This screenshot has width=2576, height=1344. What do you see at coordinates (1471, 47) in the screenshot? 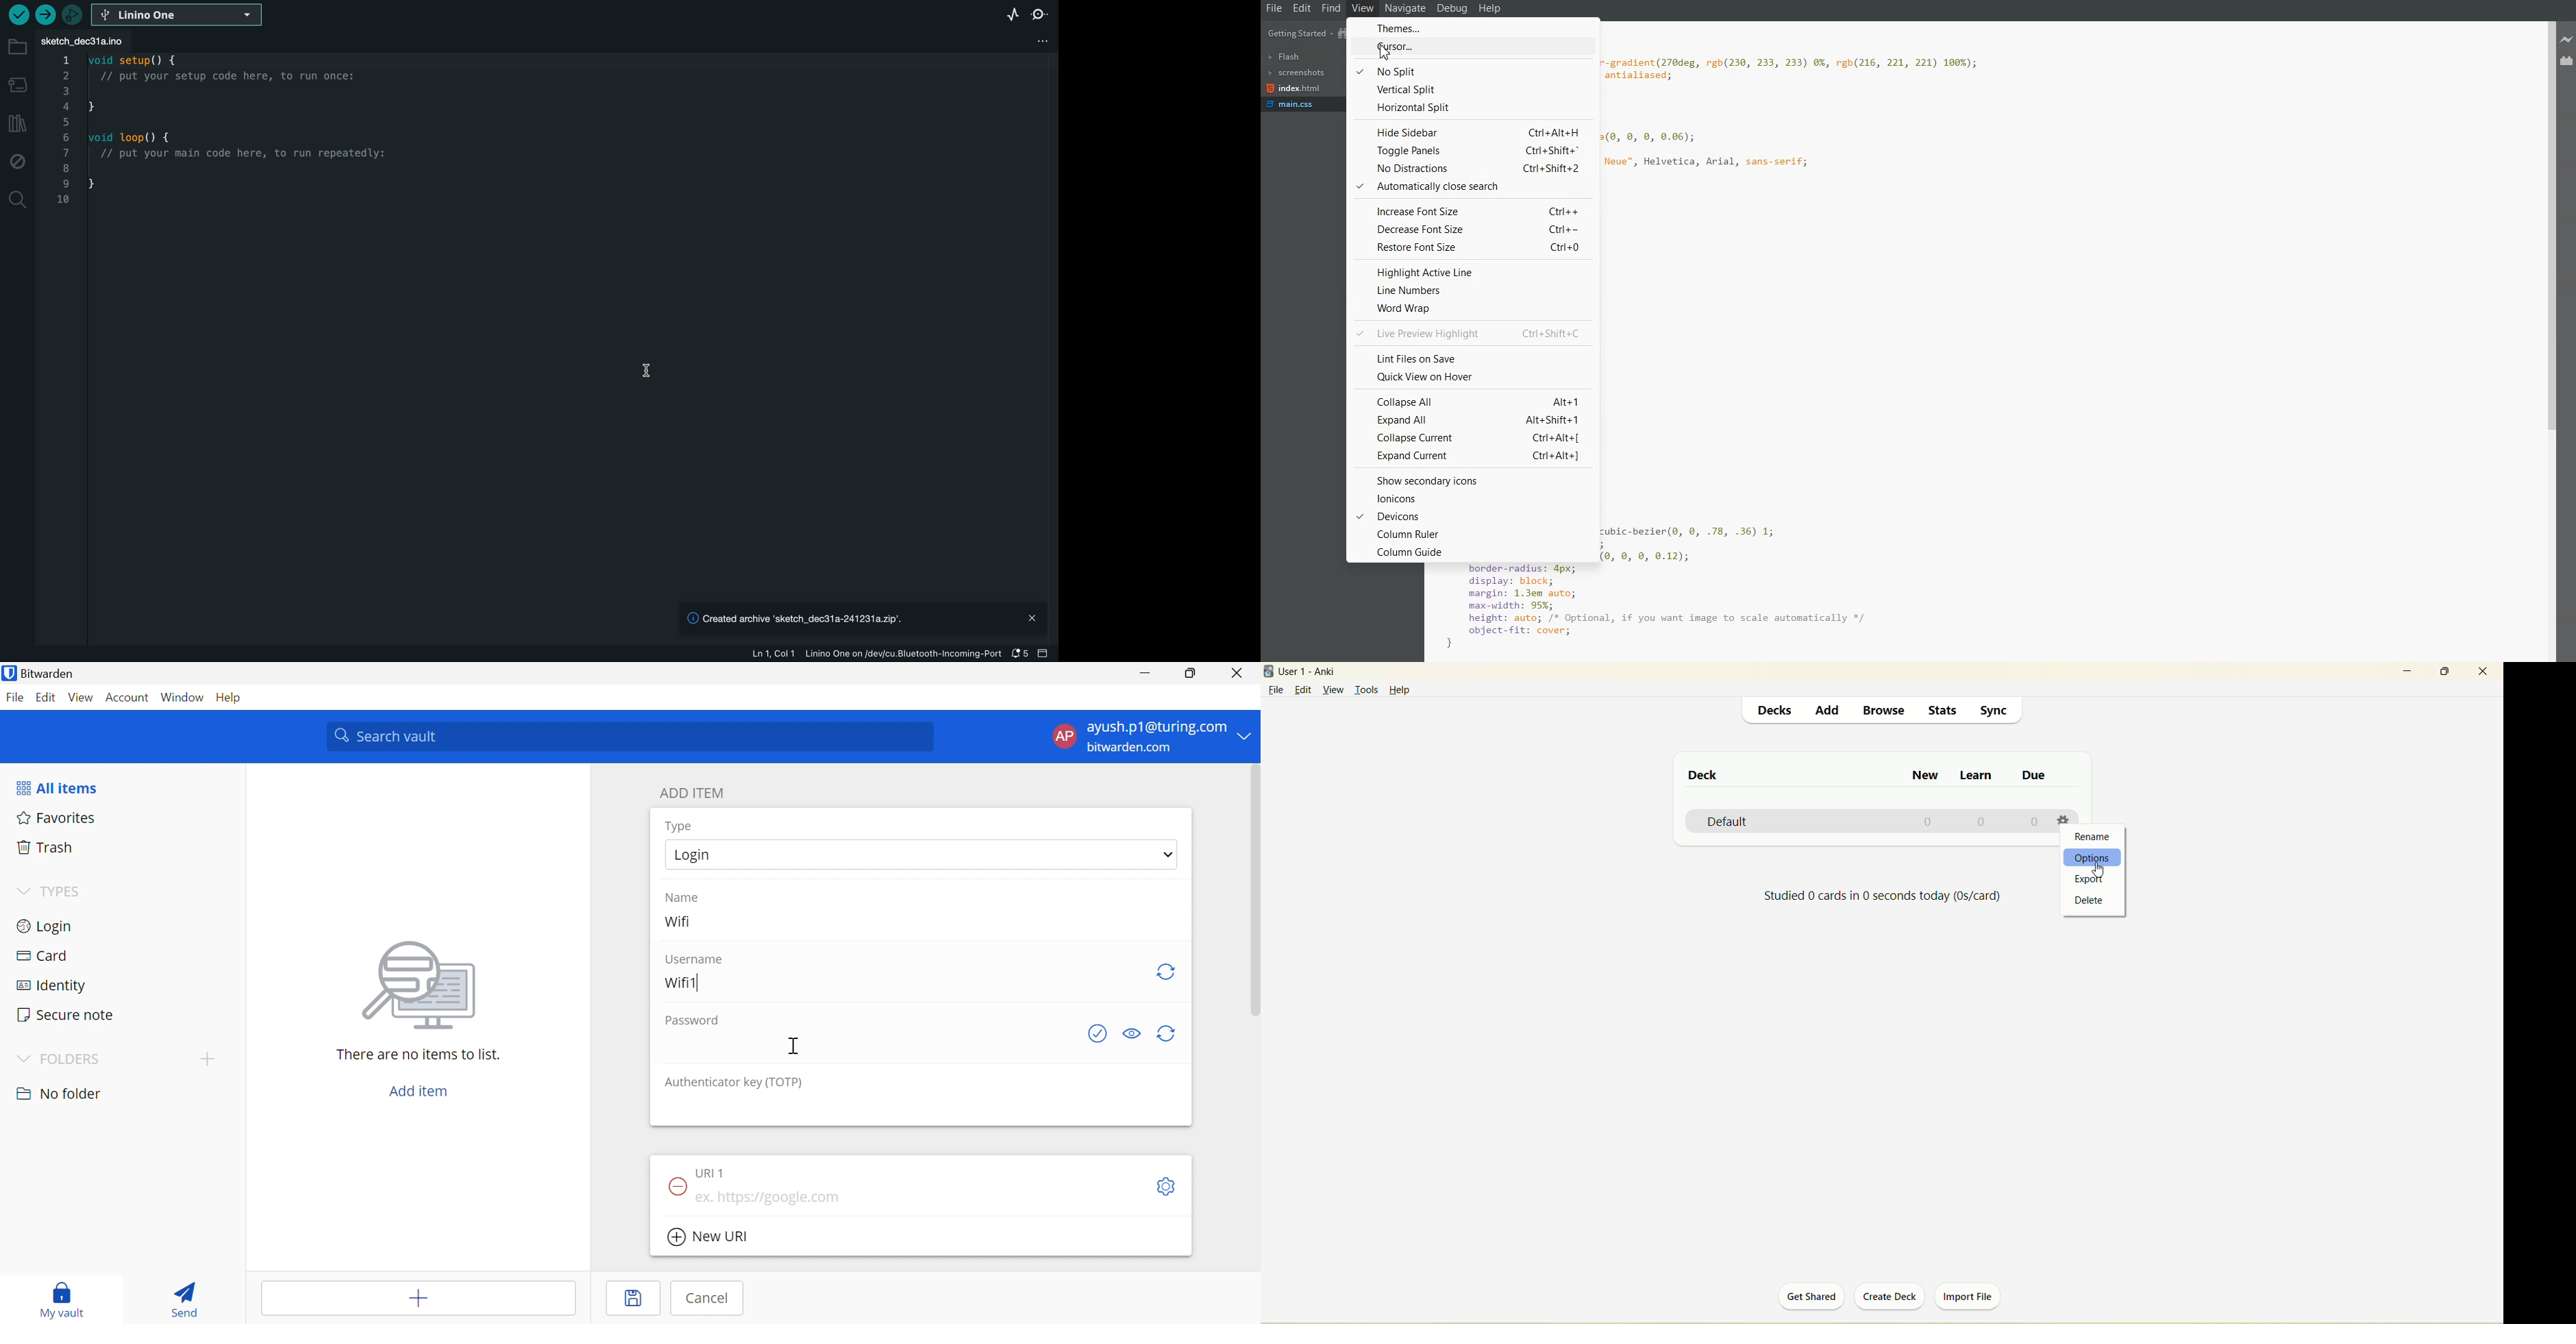
I see `Cursor` at bounding box center [1471, 47].